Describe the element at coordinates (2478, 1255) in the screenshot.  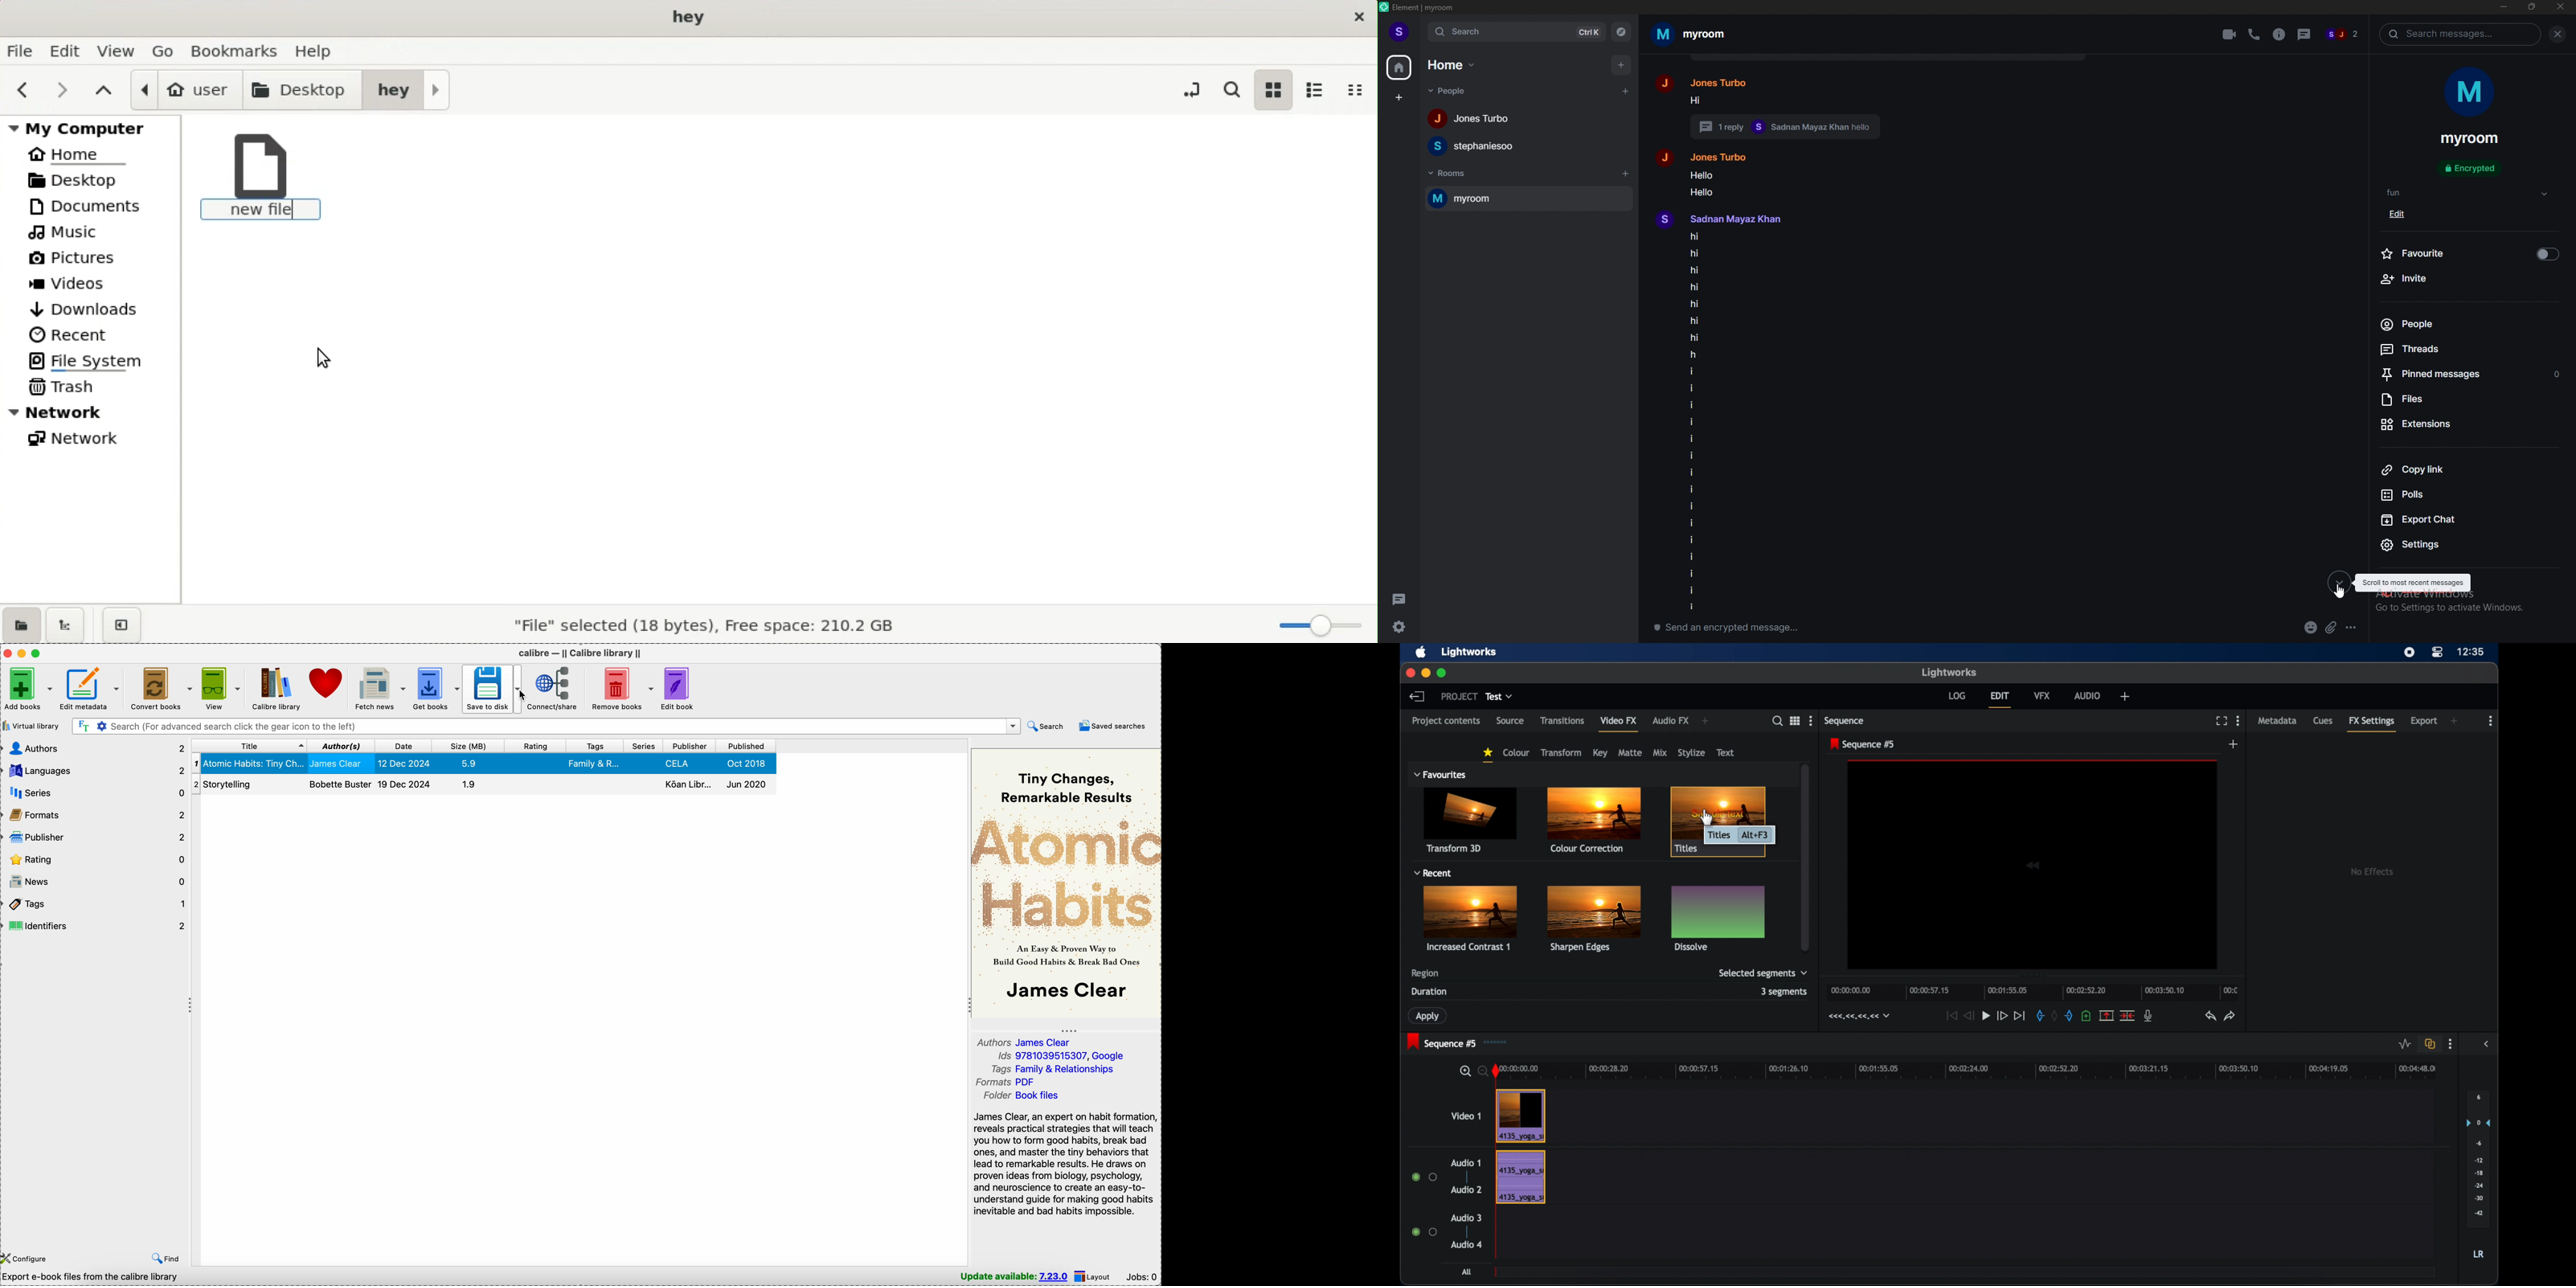
I see `lr` at that location.